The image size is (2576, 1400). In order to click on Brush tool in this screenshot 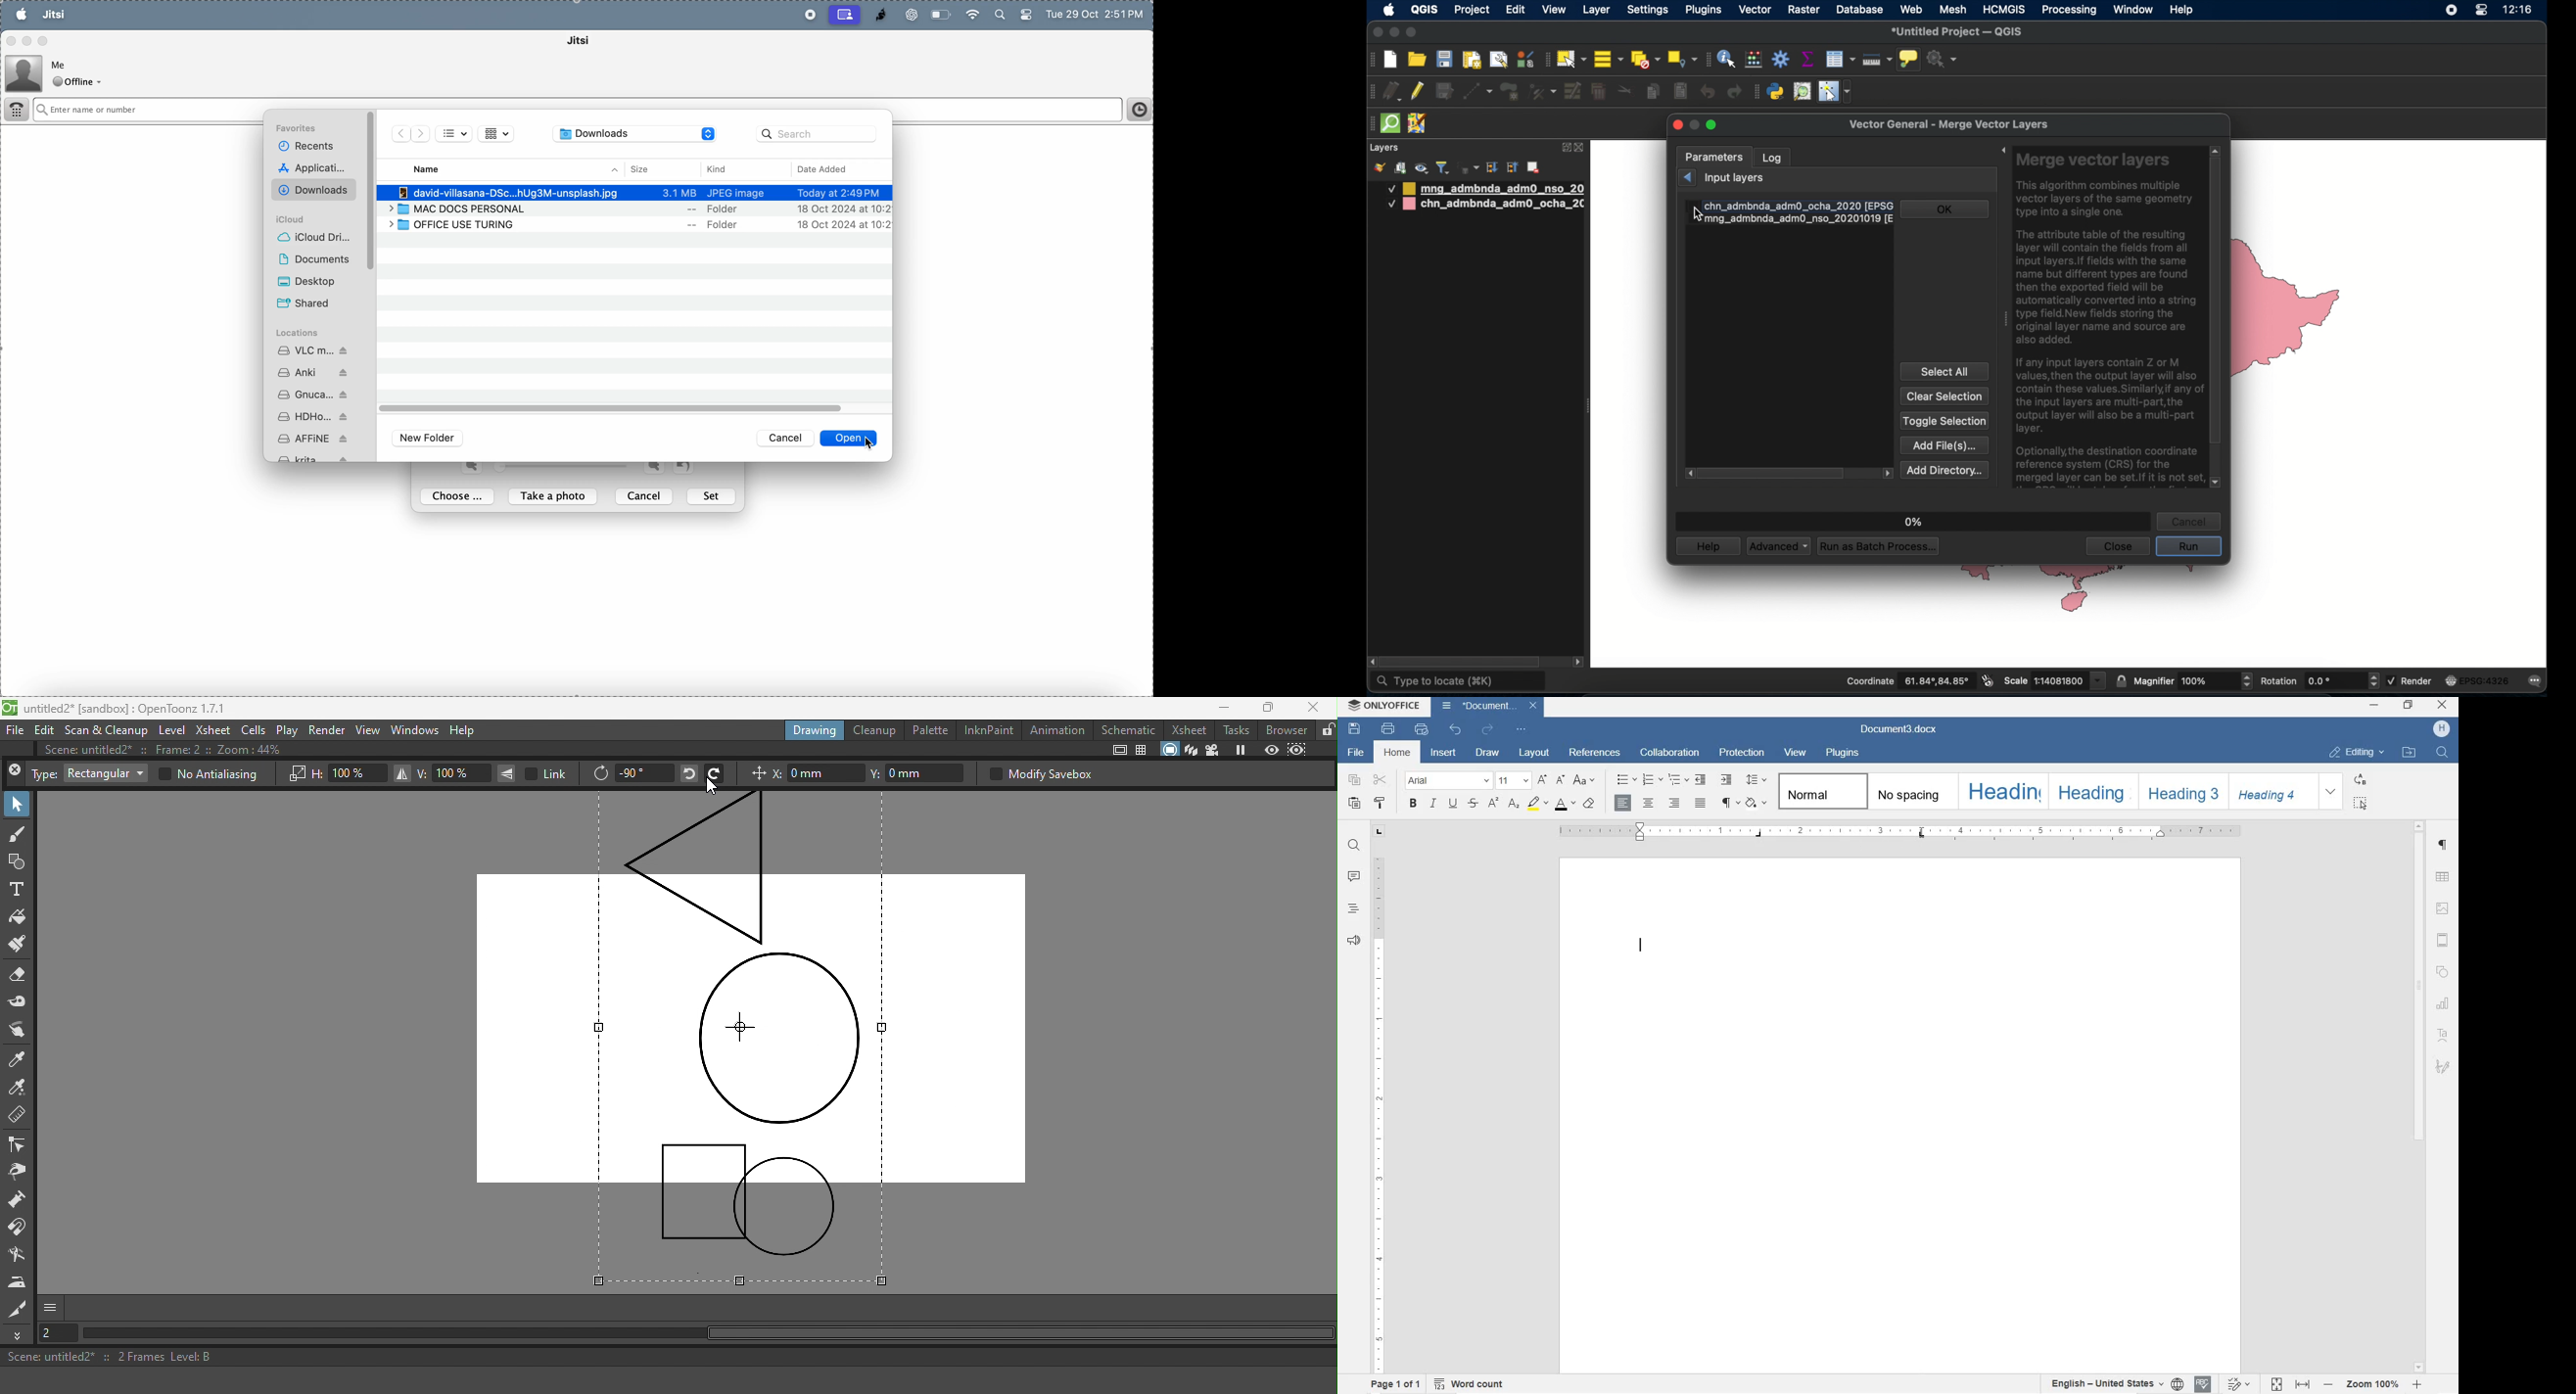, I will do `click(18, 835)`.